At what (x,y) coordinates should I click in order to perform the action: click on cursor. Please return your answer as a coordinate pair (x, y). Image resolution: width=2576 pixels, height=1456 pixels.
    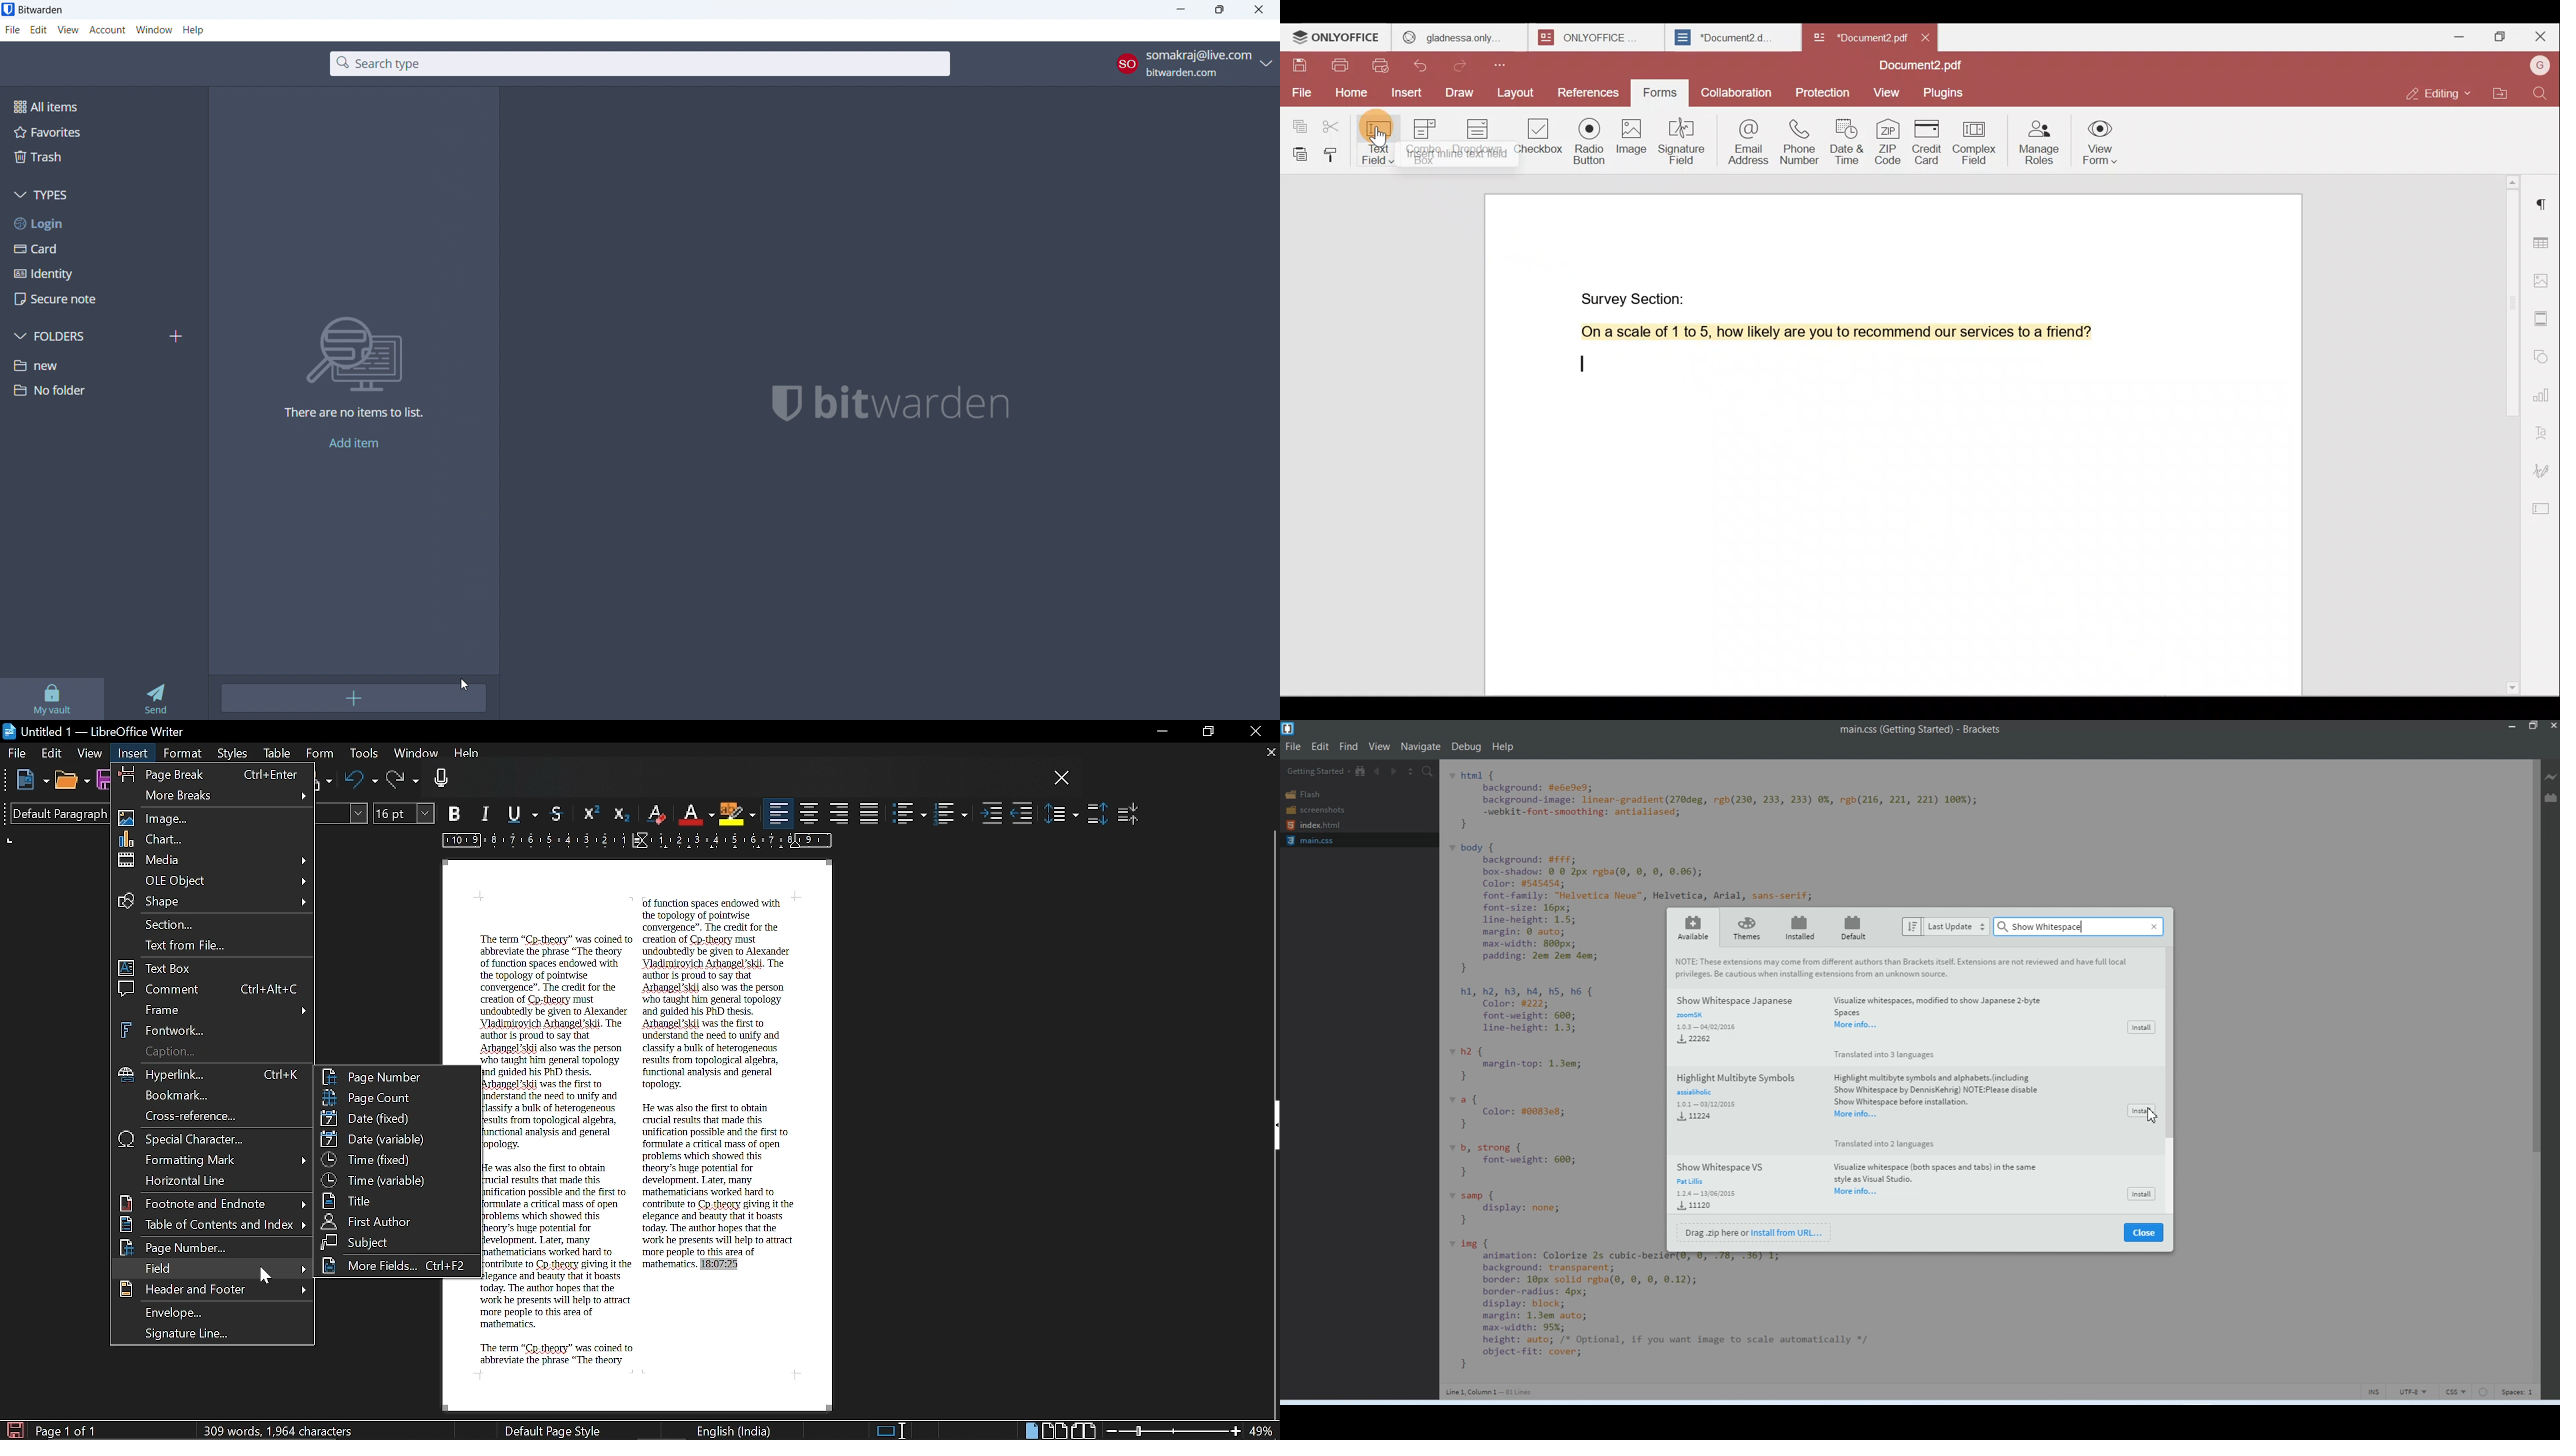
    Looking at the image, I should click on (266, 1273).